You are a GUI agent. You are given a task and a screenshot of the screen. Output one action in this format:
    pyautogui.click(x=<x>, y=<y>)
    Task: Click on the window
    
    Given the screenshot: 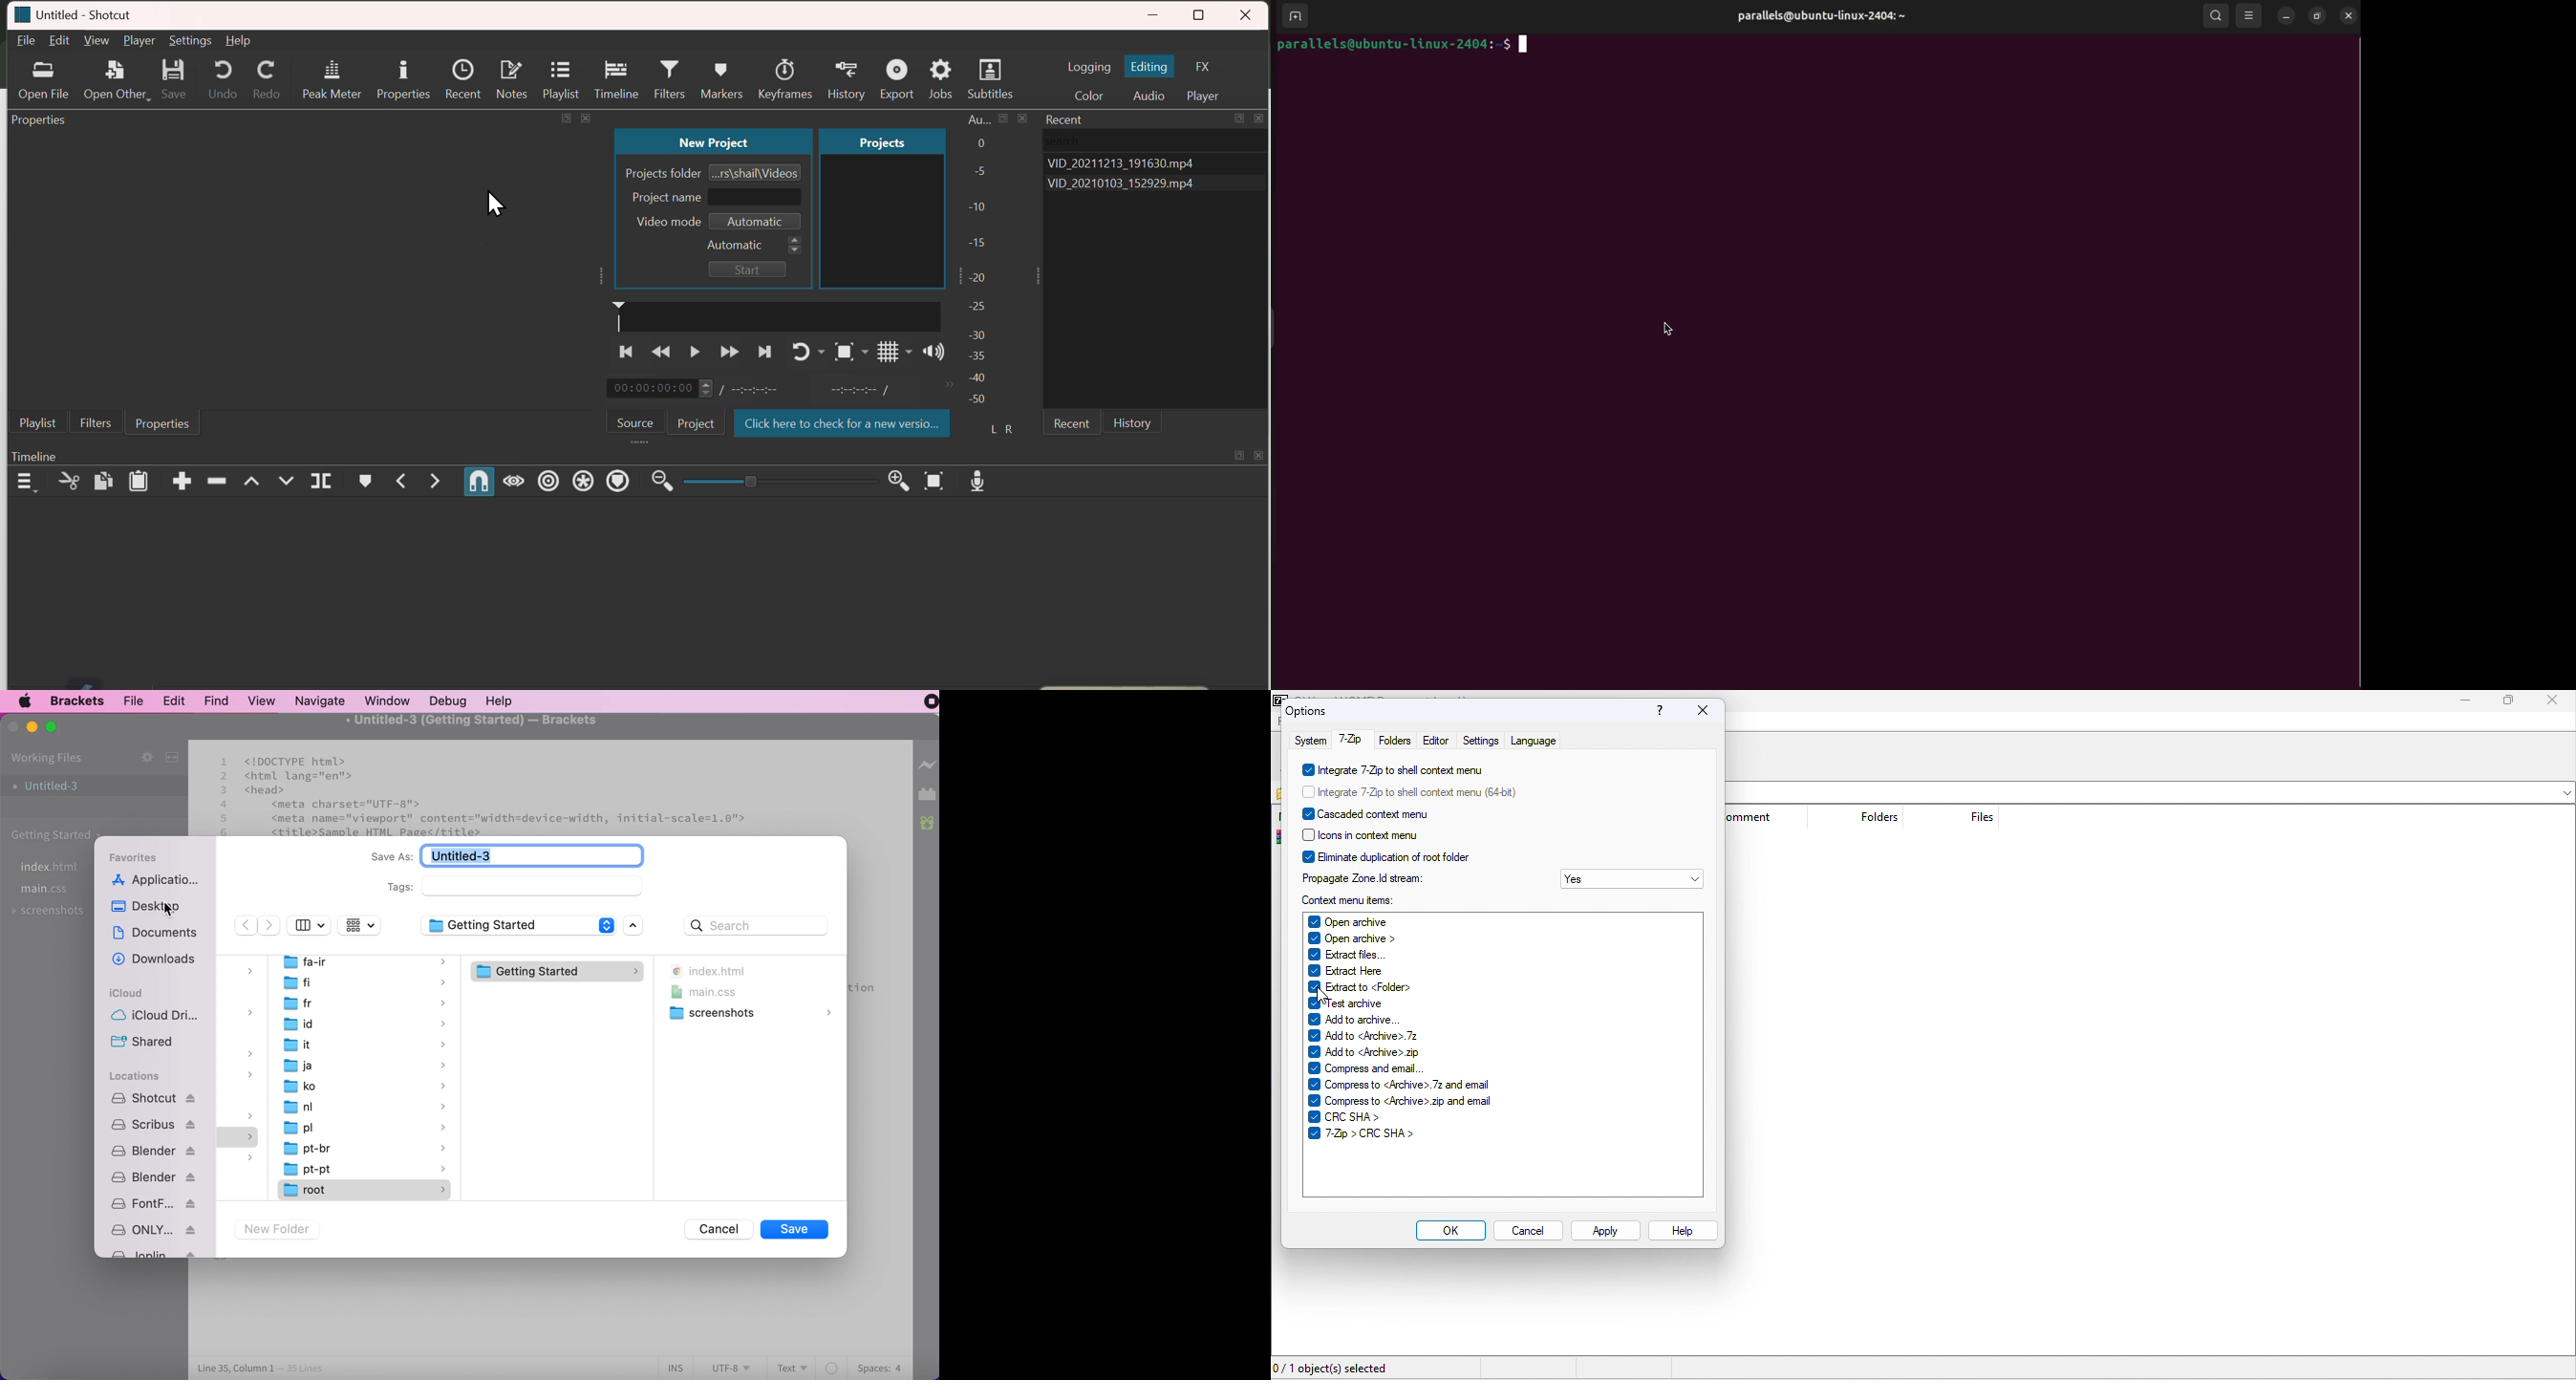 What is the action you would take?
    pyautogui.click(x=389, y=700)
    